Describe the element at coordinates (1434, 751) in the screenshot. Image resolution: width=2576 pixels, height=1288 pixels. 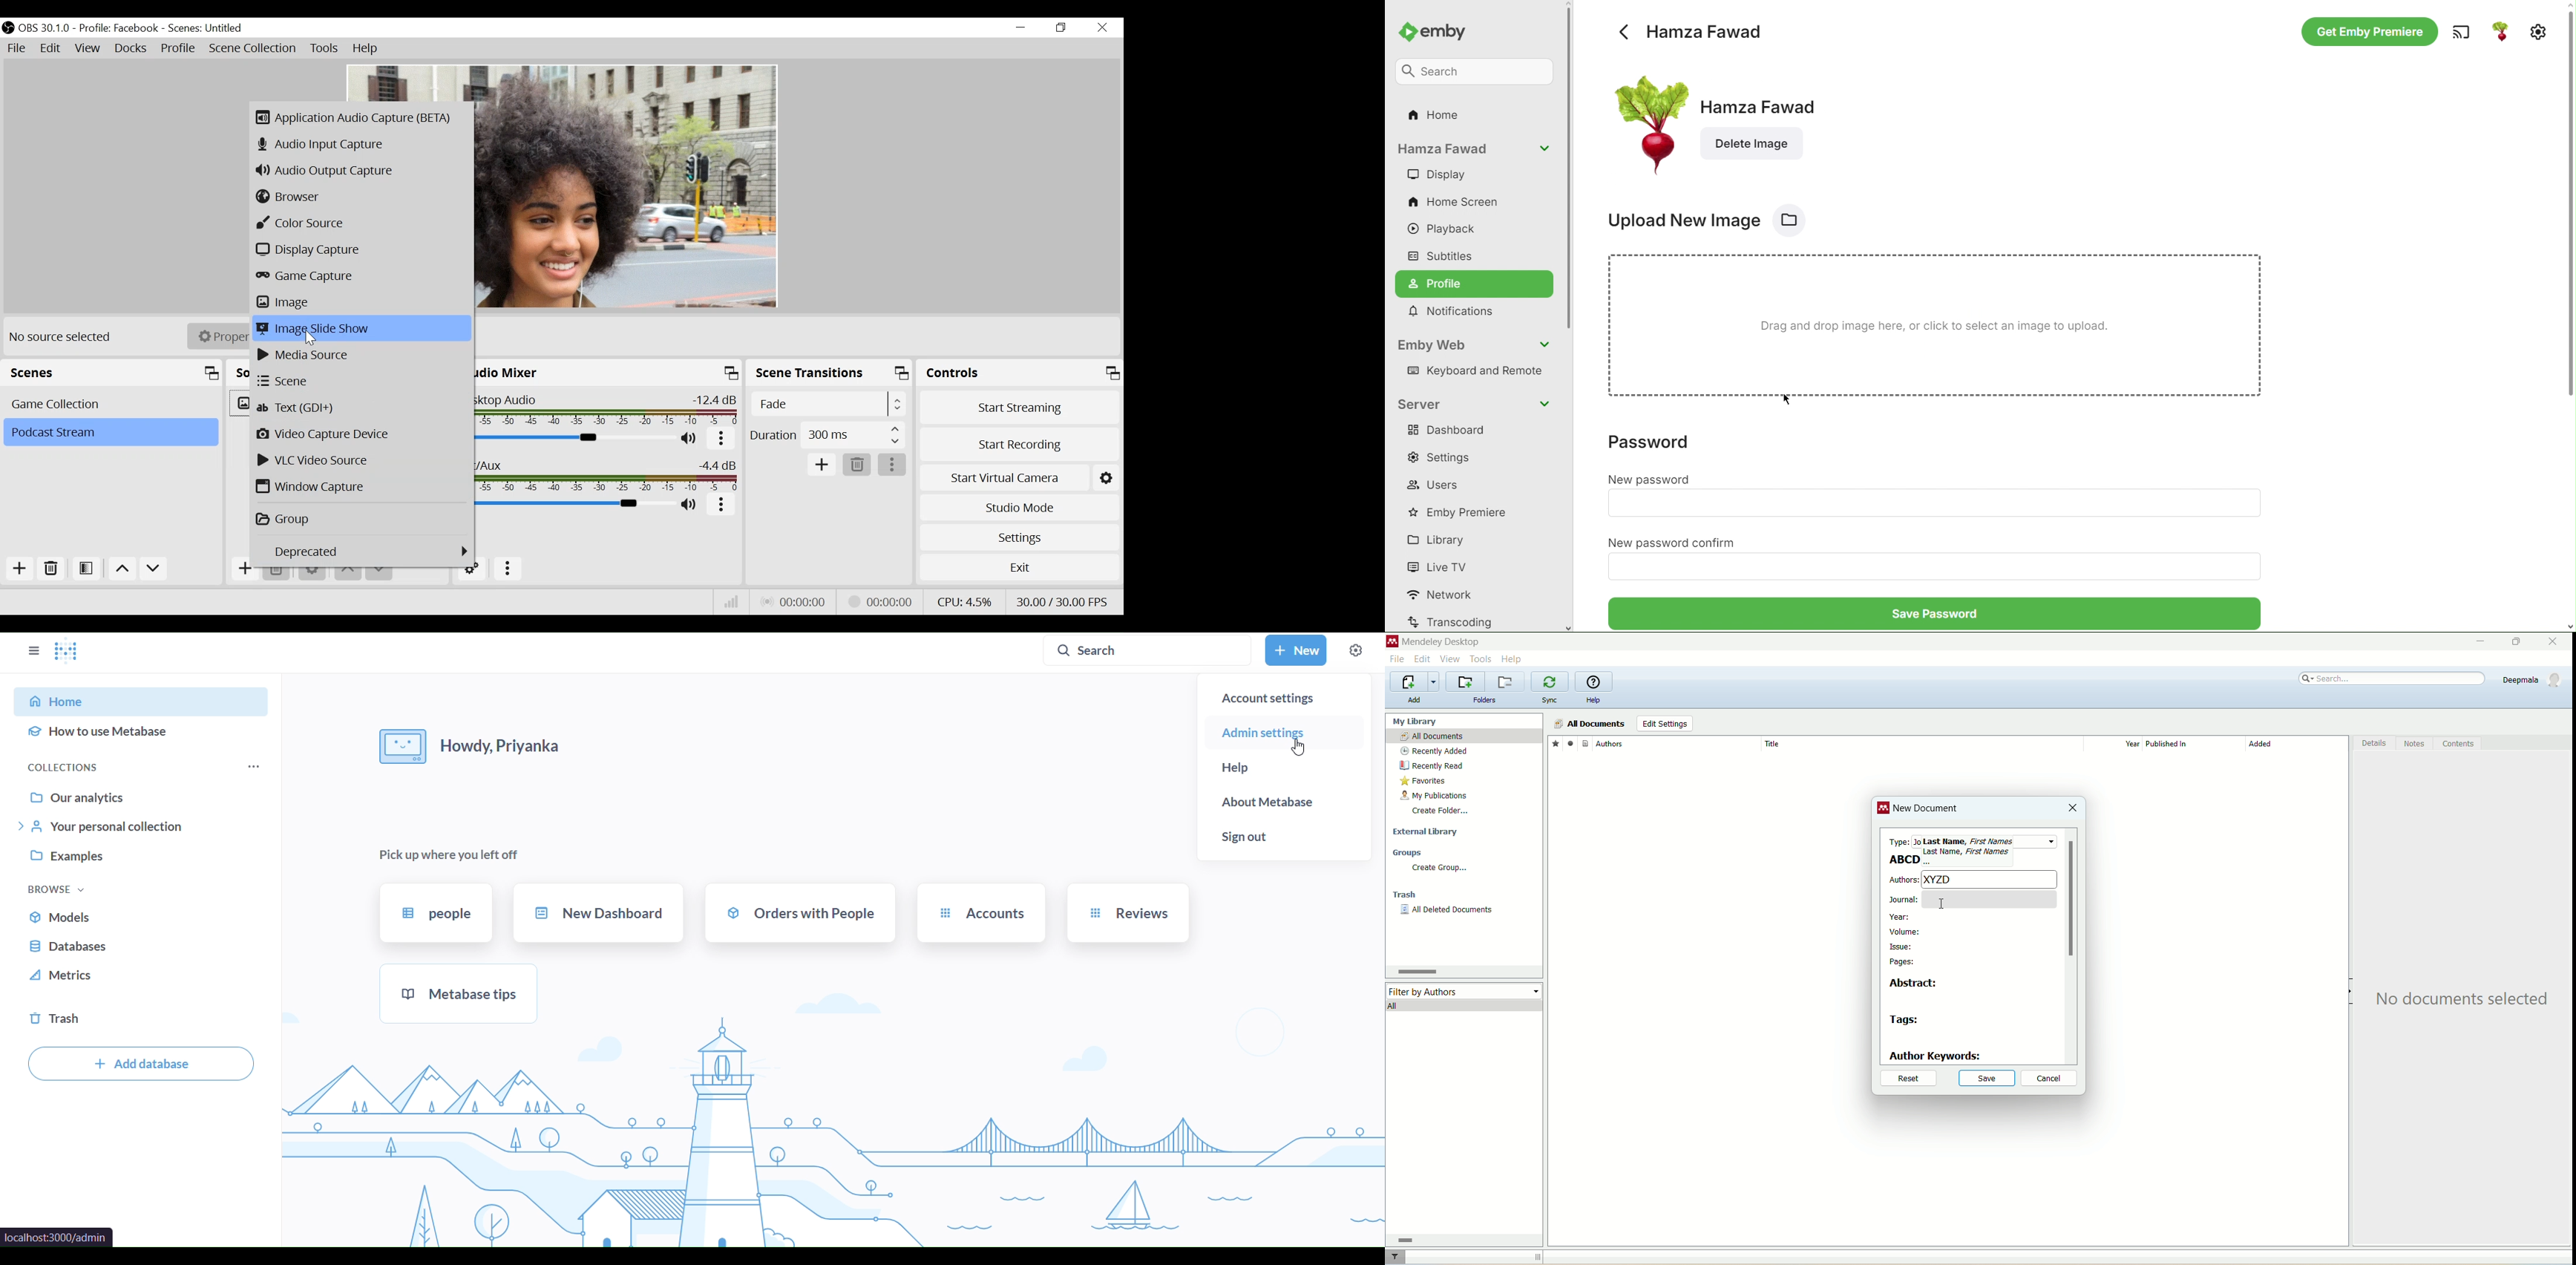
I see `recently added` at that location.